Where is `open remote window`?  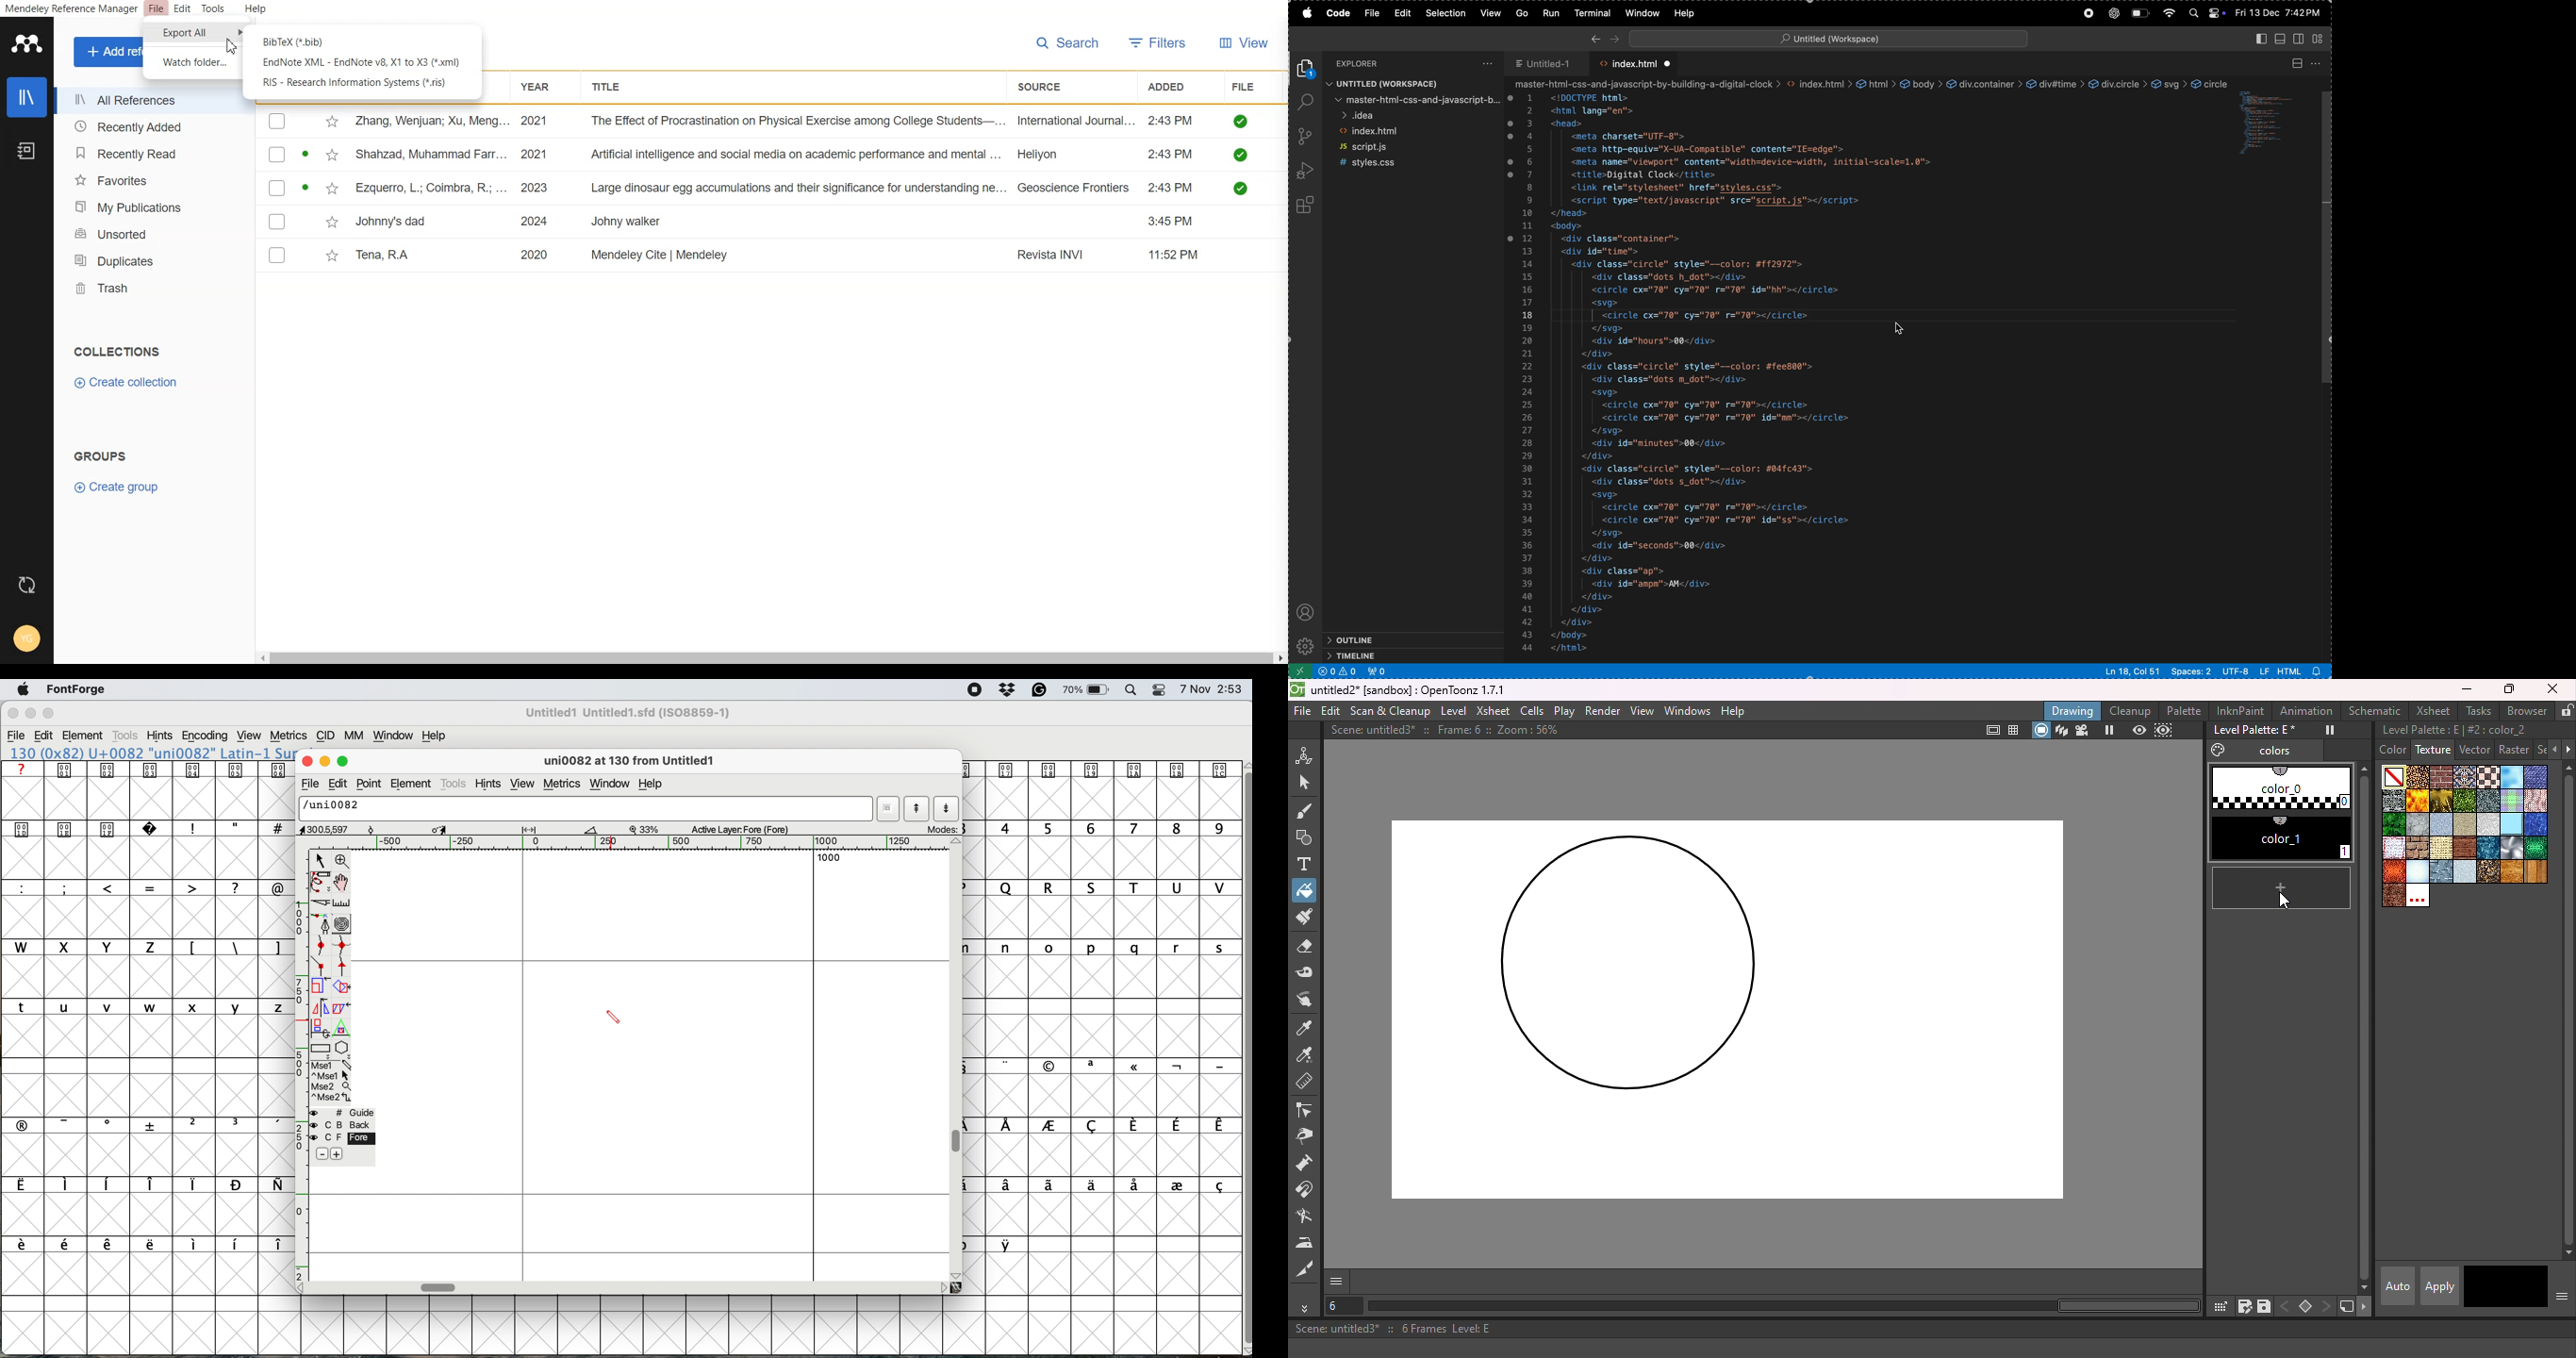
open remote window is located at coordinates (1298, 671).